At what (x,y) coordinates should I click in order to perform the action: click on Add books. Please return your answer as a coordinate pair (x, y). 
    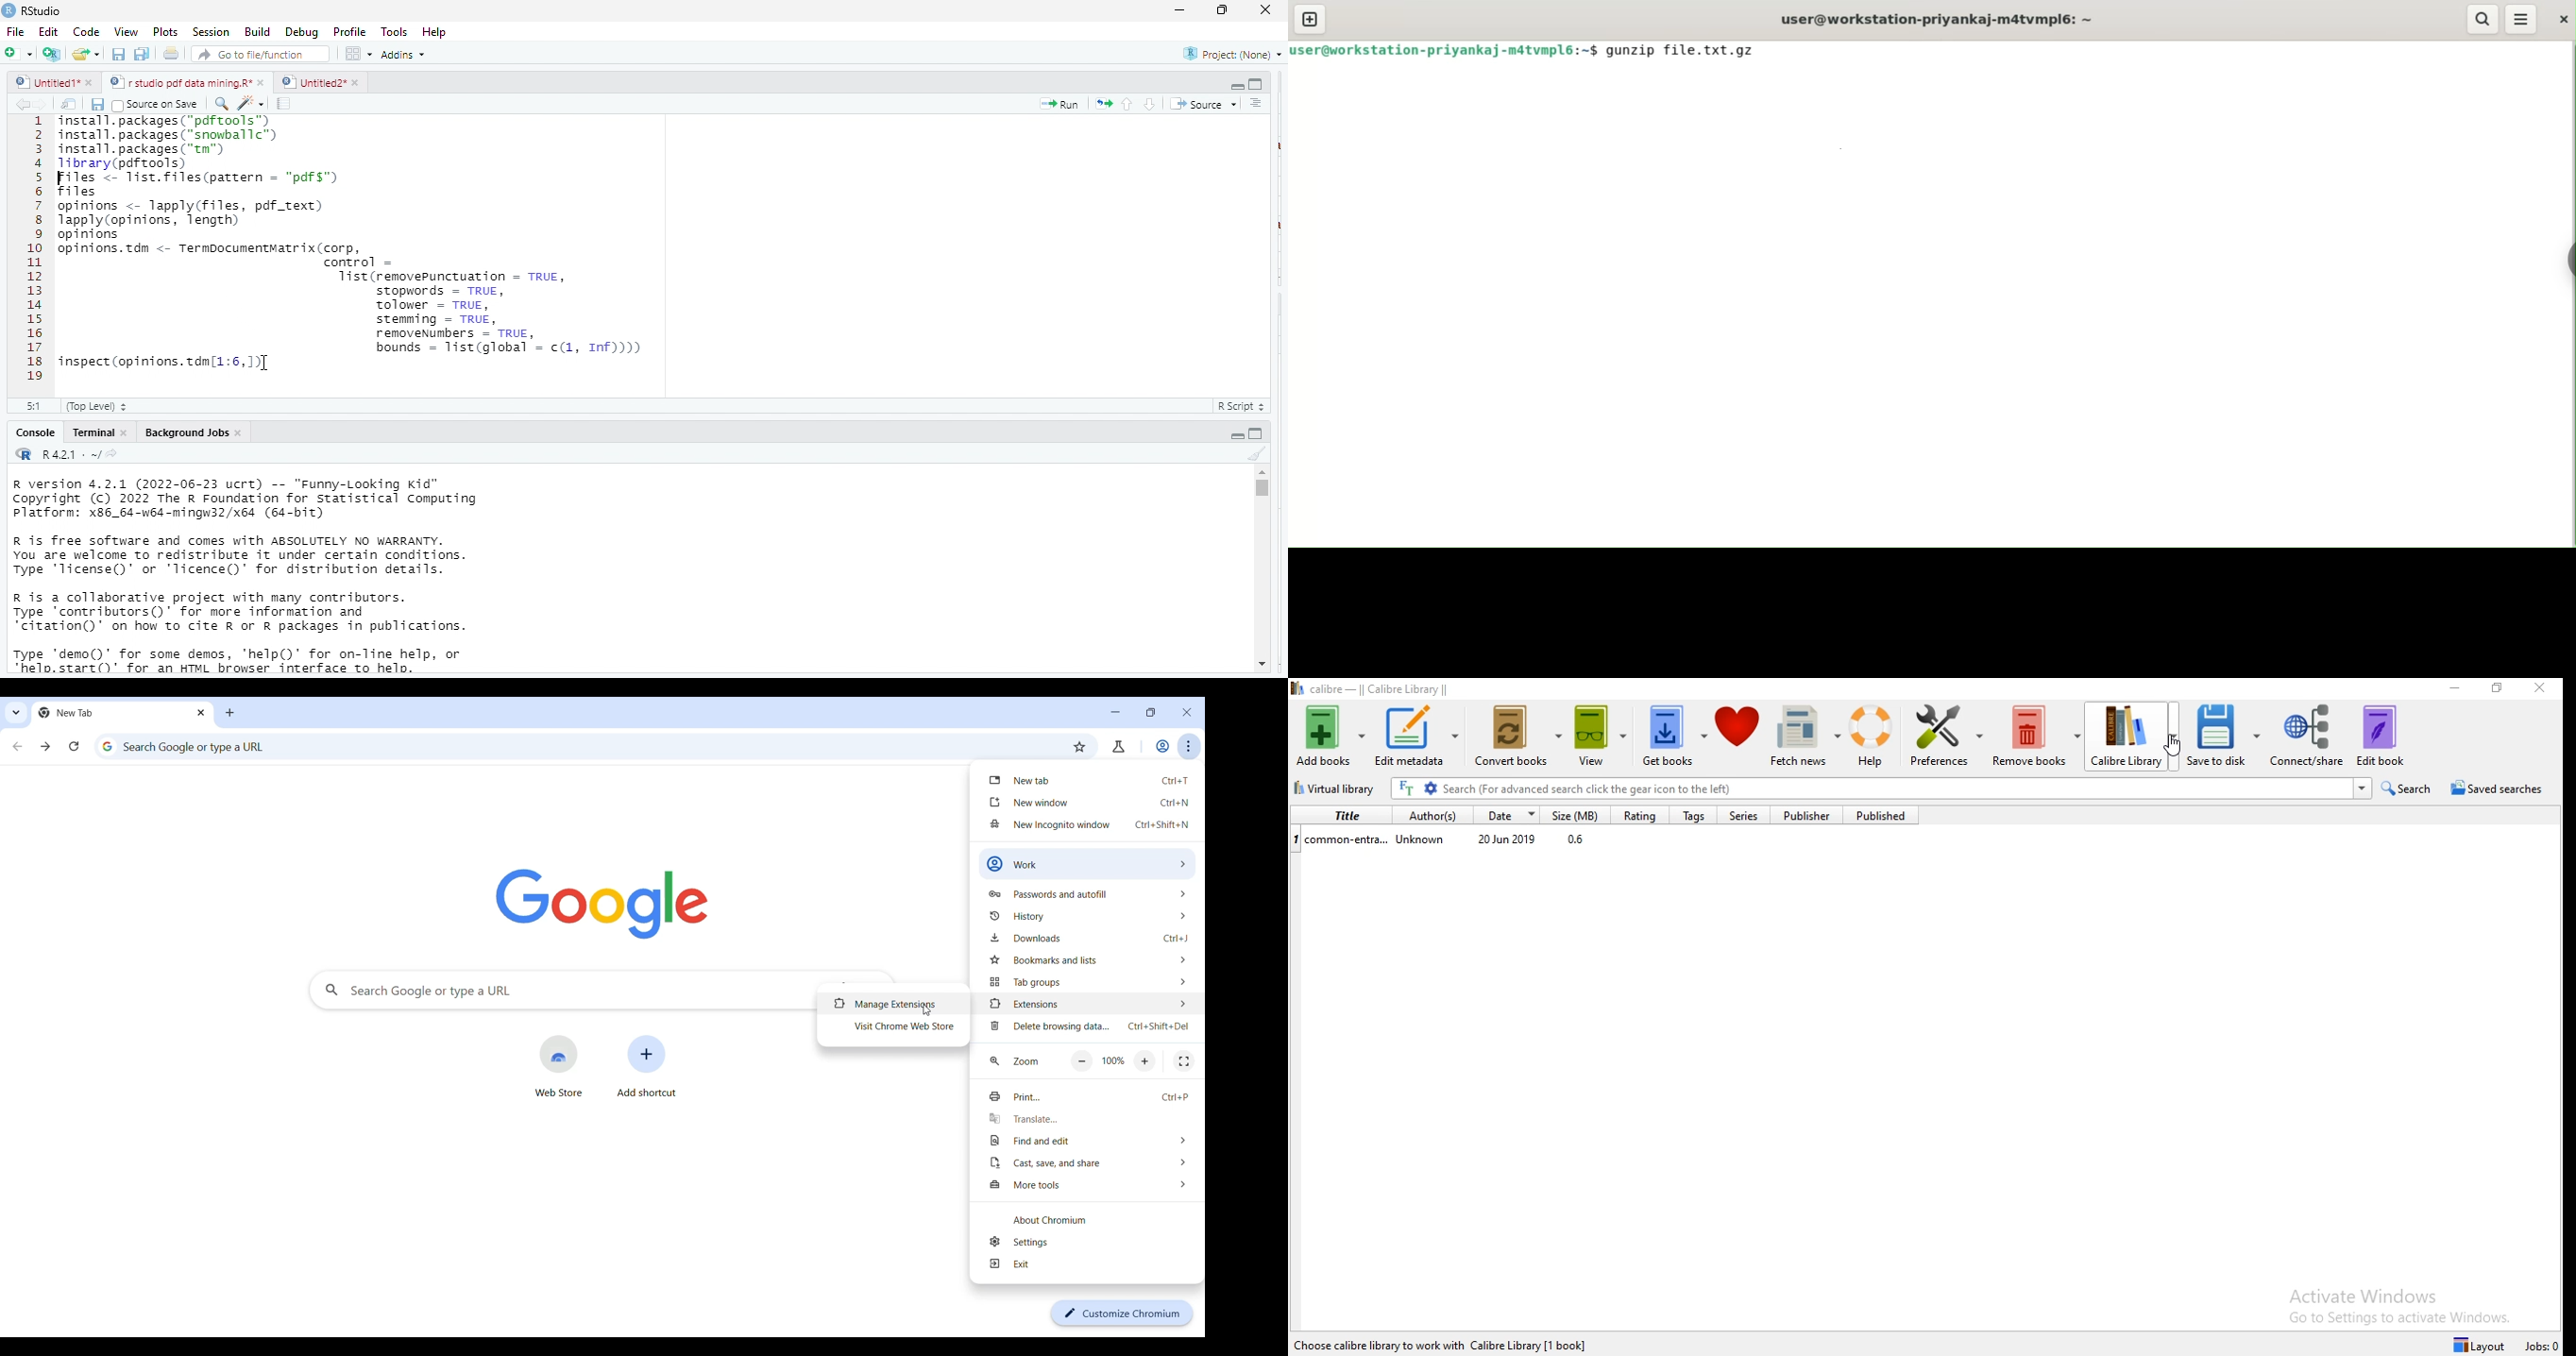
    Looking at the image, I should click on (1329, 733).